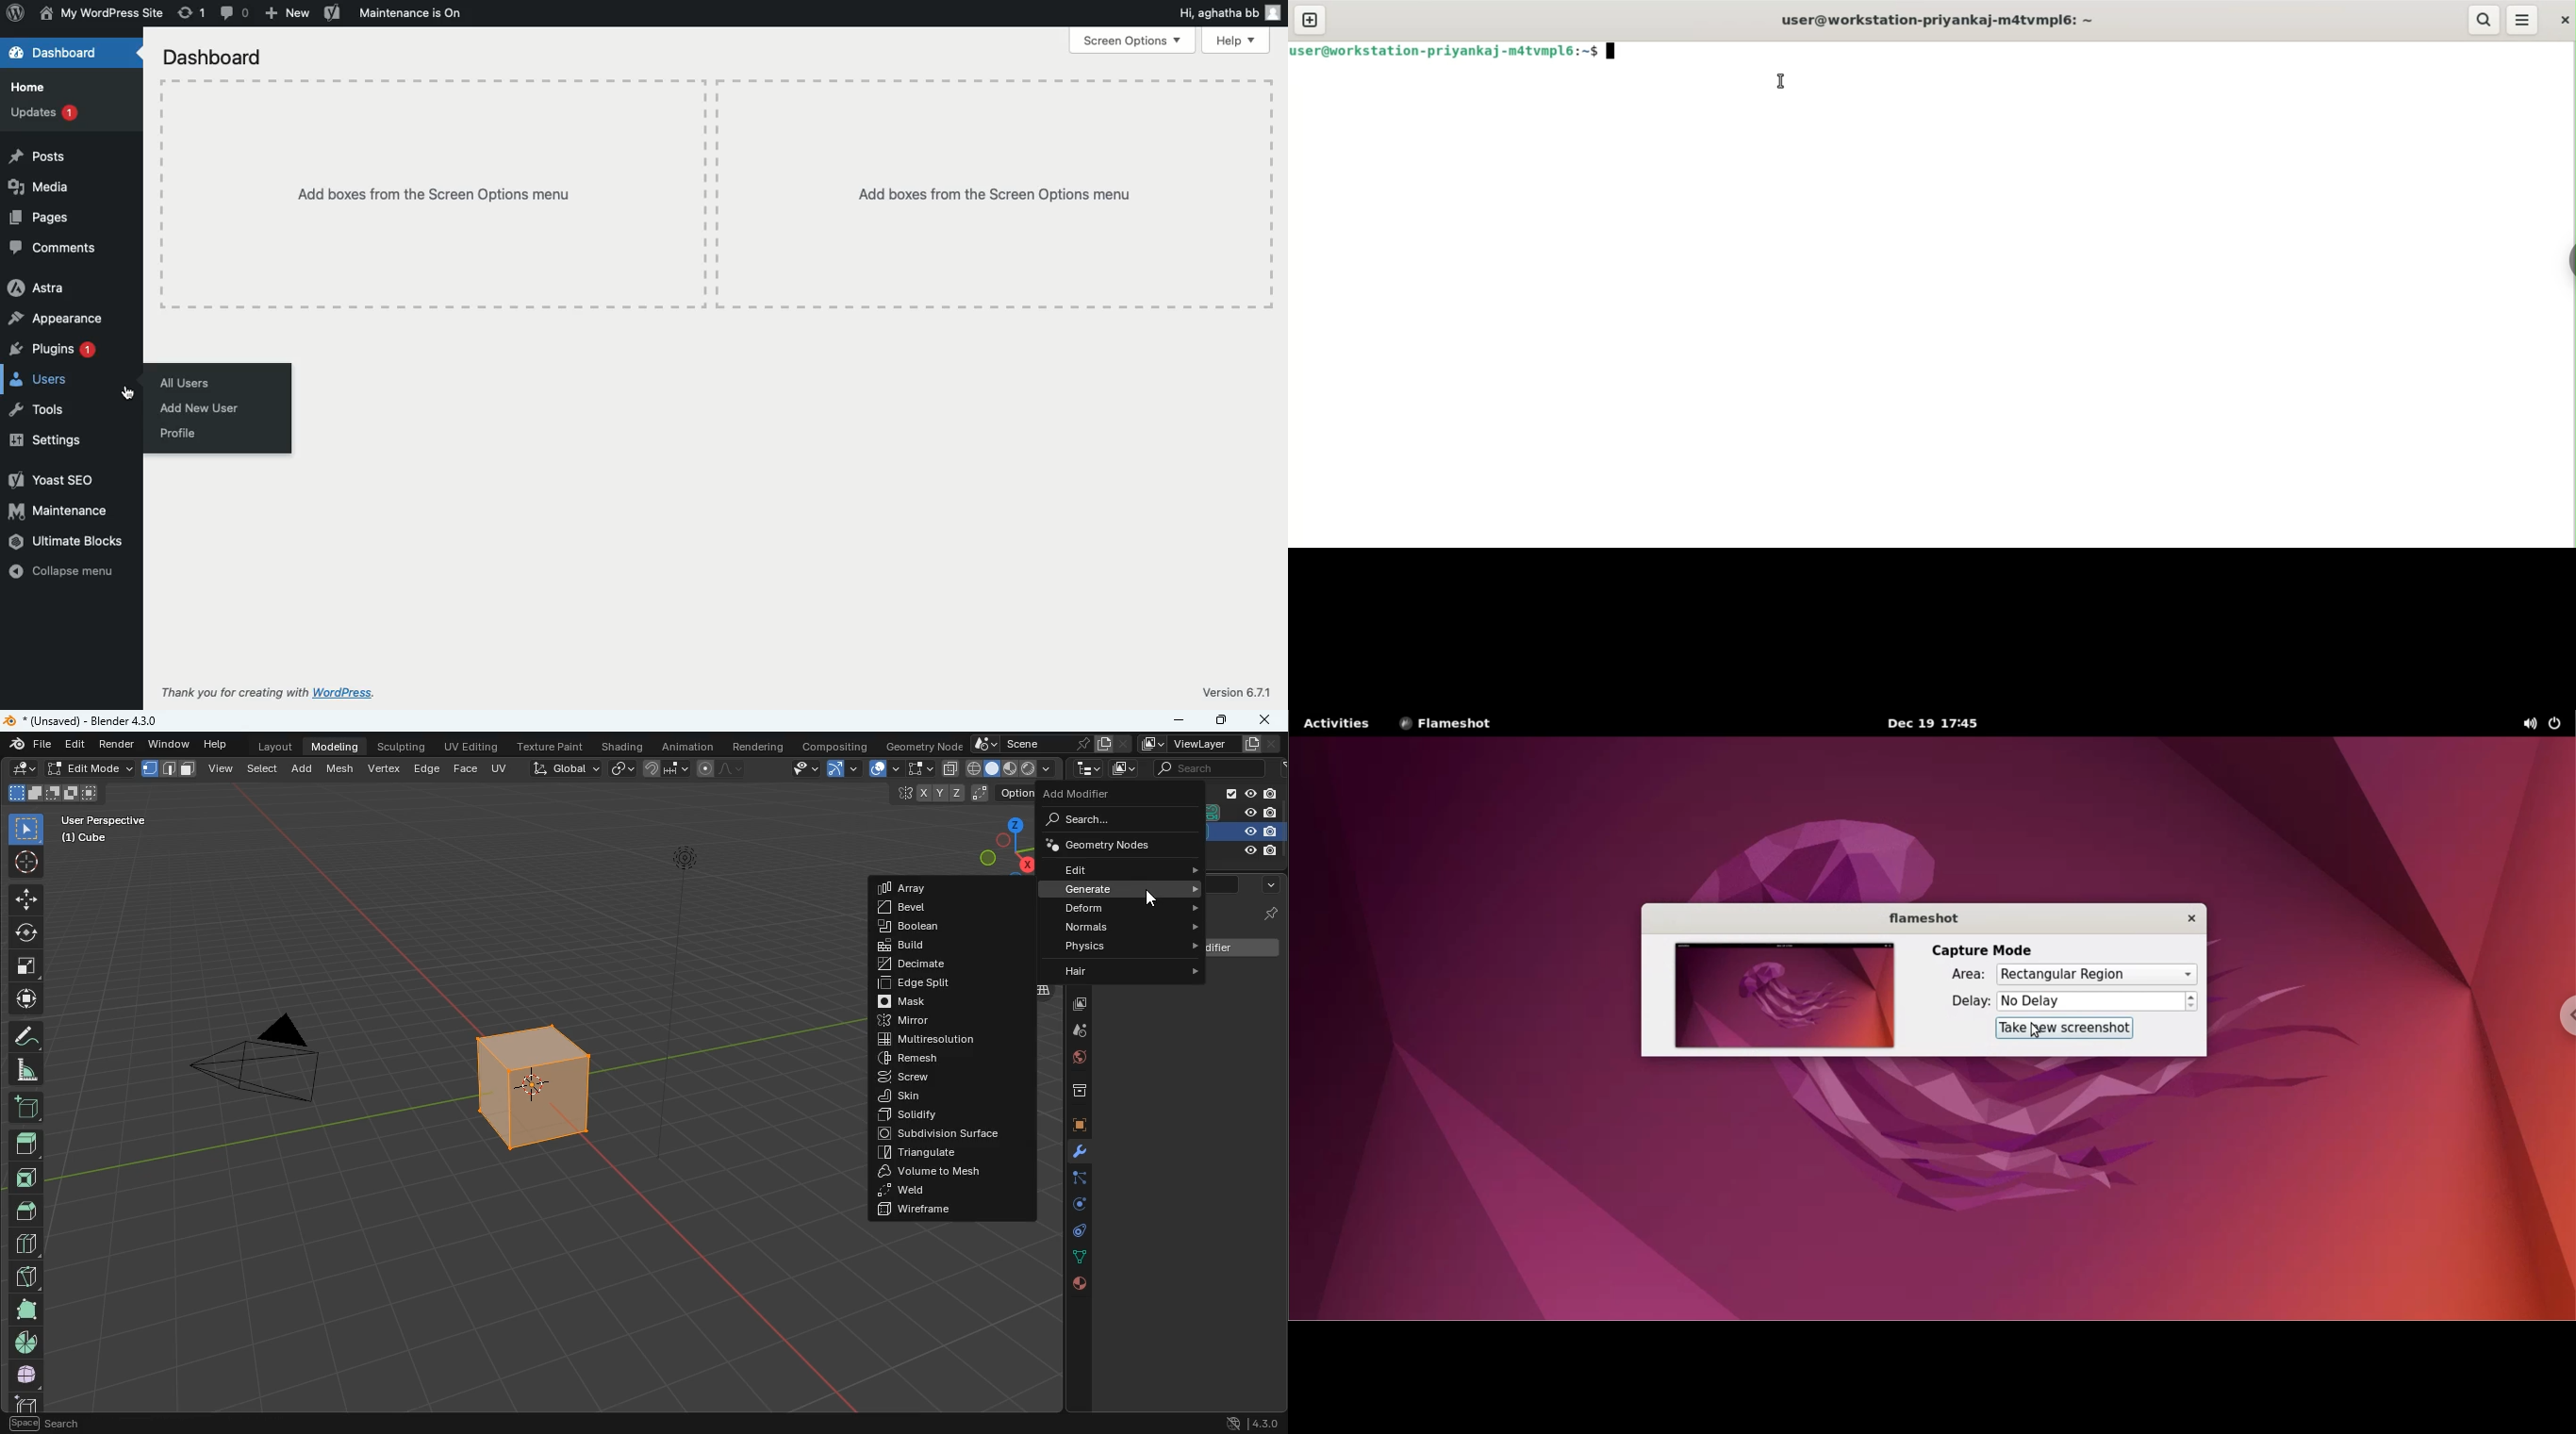 This screenshot has width=2576, height=1456. I want to click on edit, so click(74, 744).